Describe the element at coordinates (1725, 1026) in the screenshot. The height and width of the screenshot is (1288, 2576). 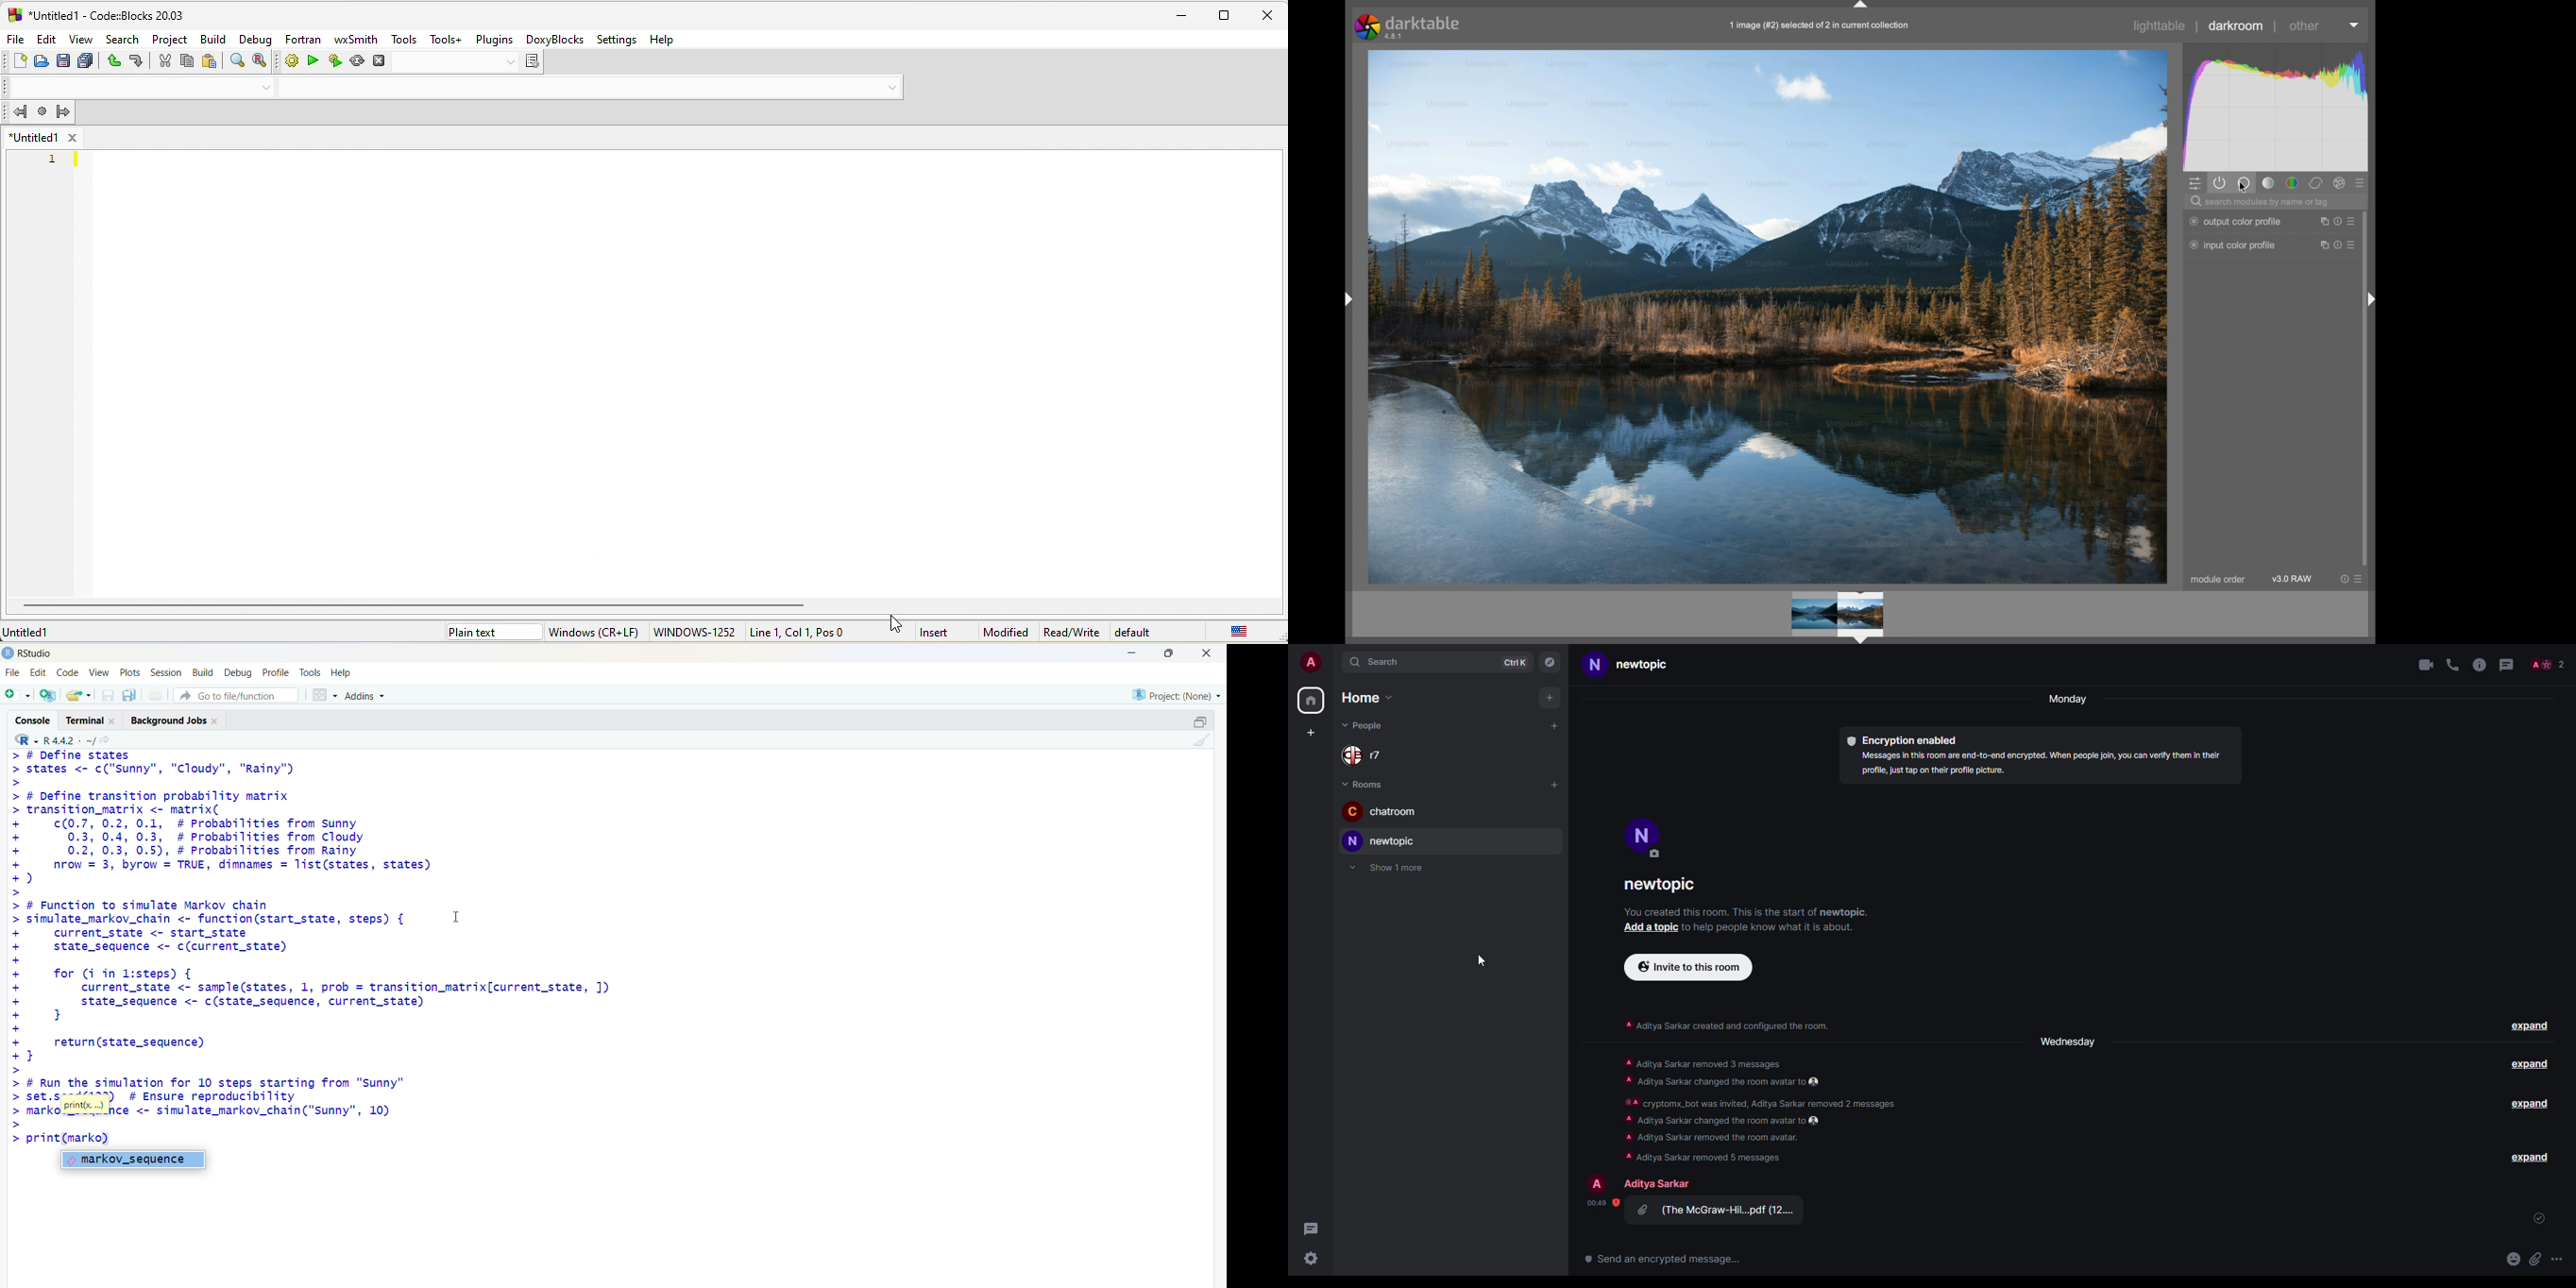
I see `A Aditya Sarkar created and configured the room.` at that location.